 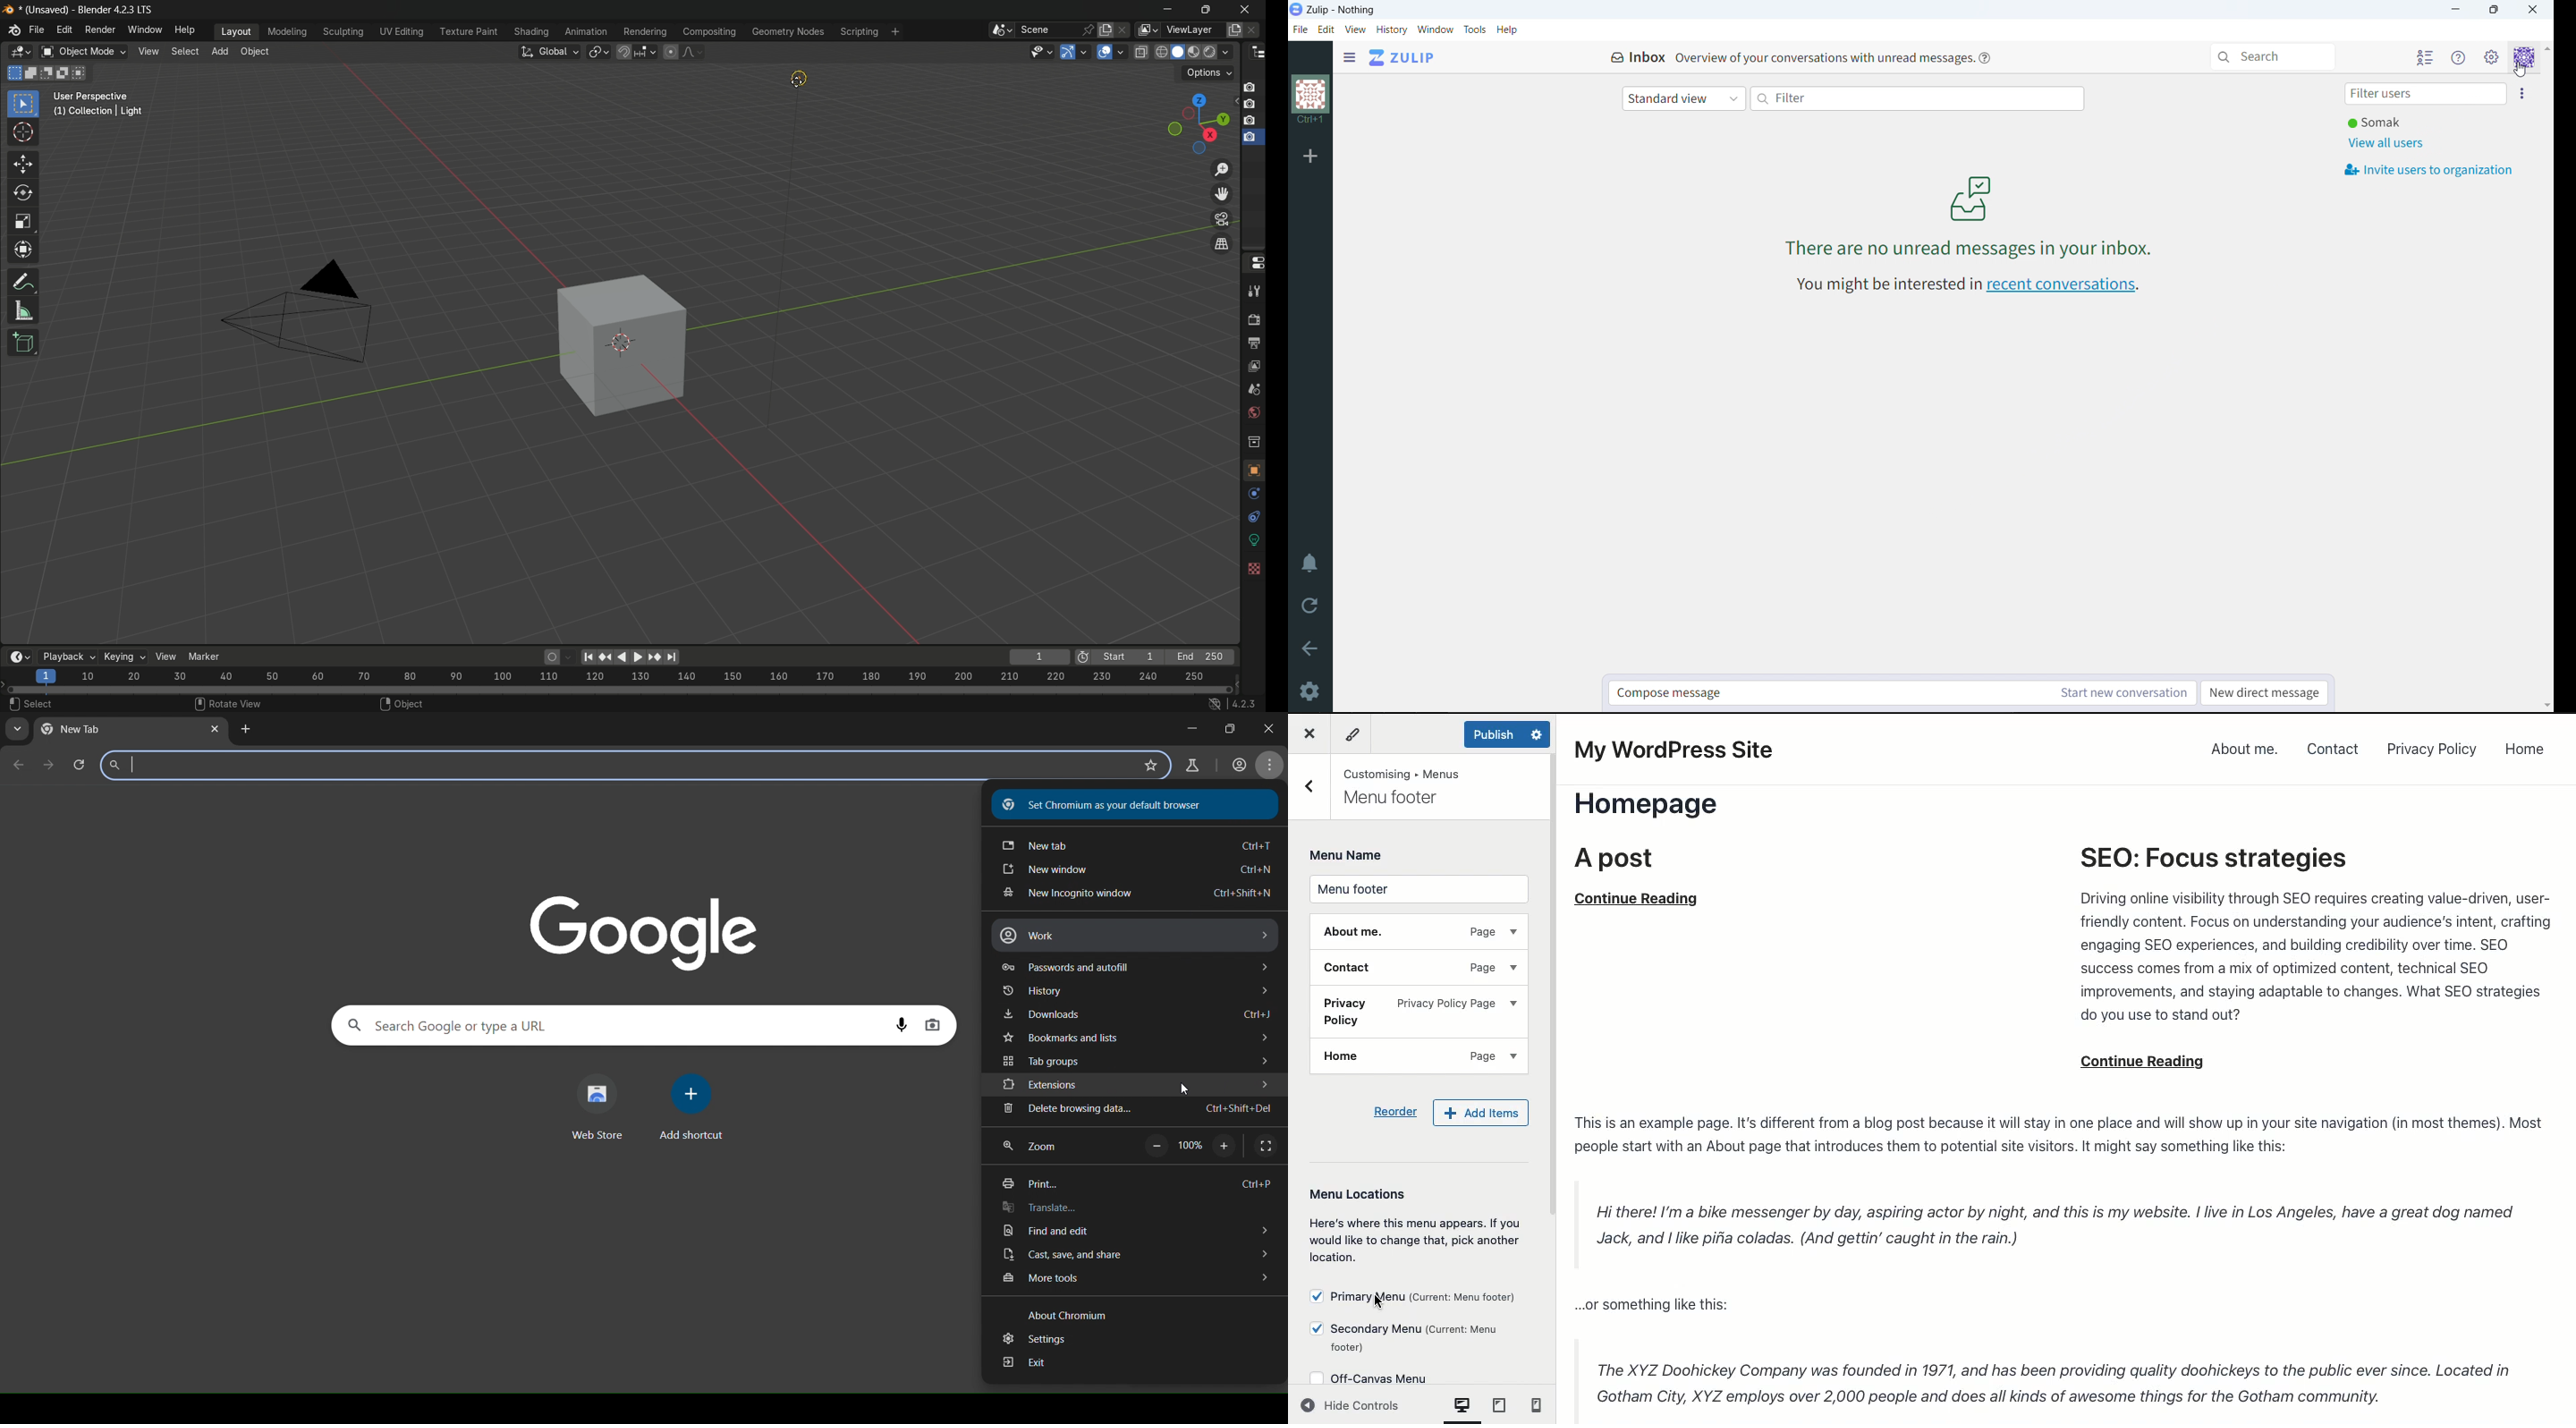 I want to click on render, so click(x=1254, y=319).